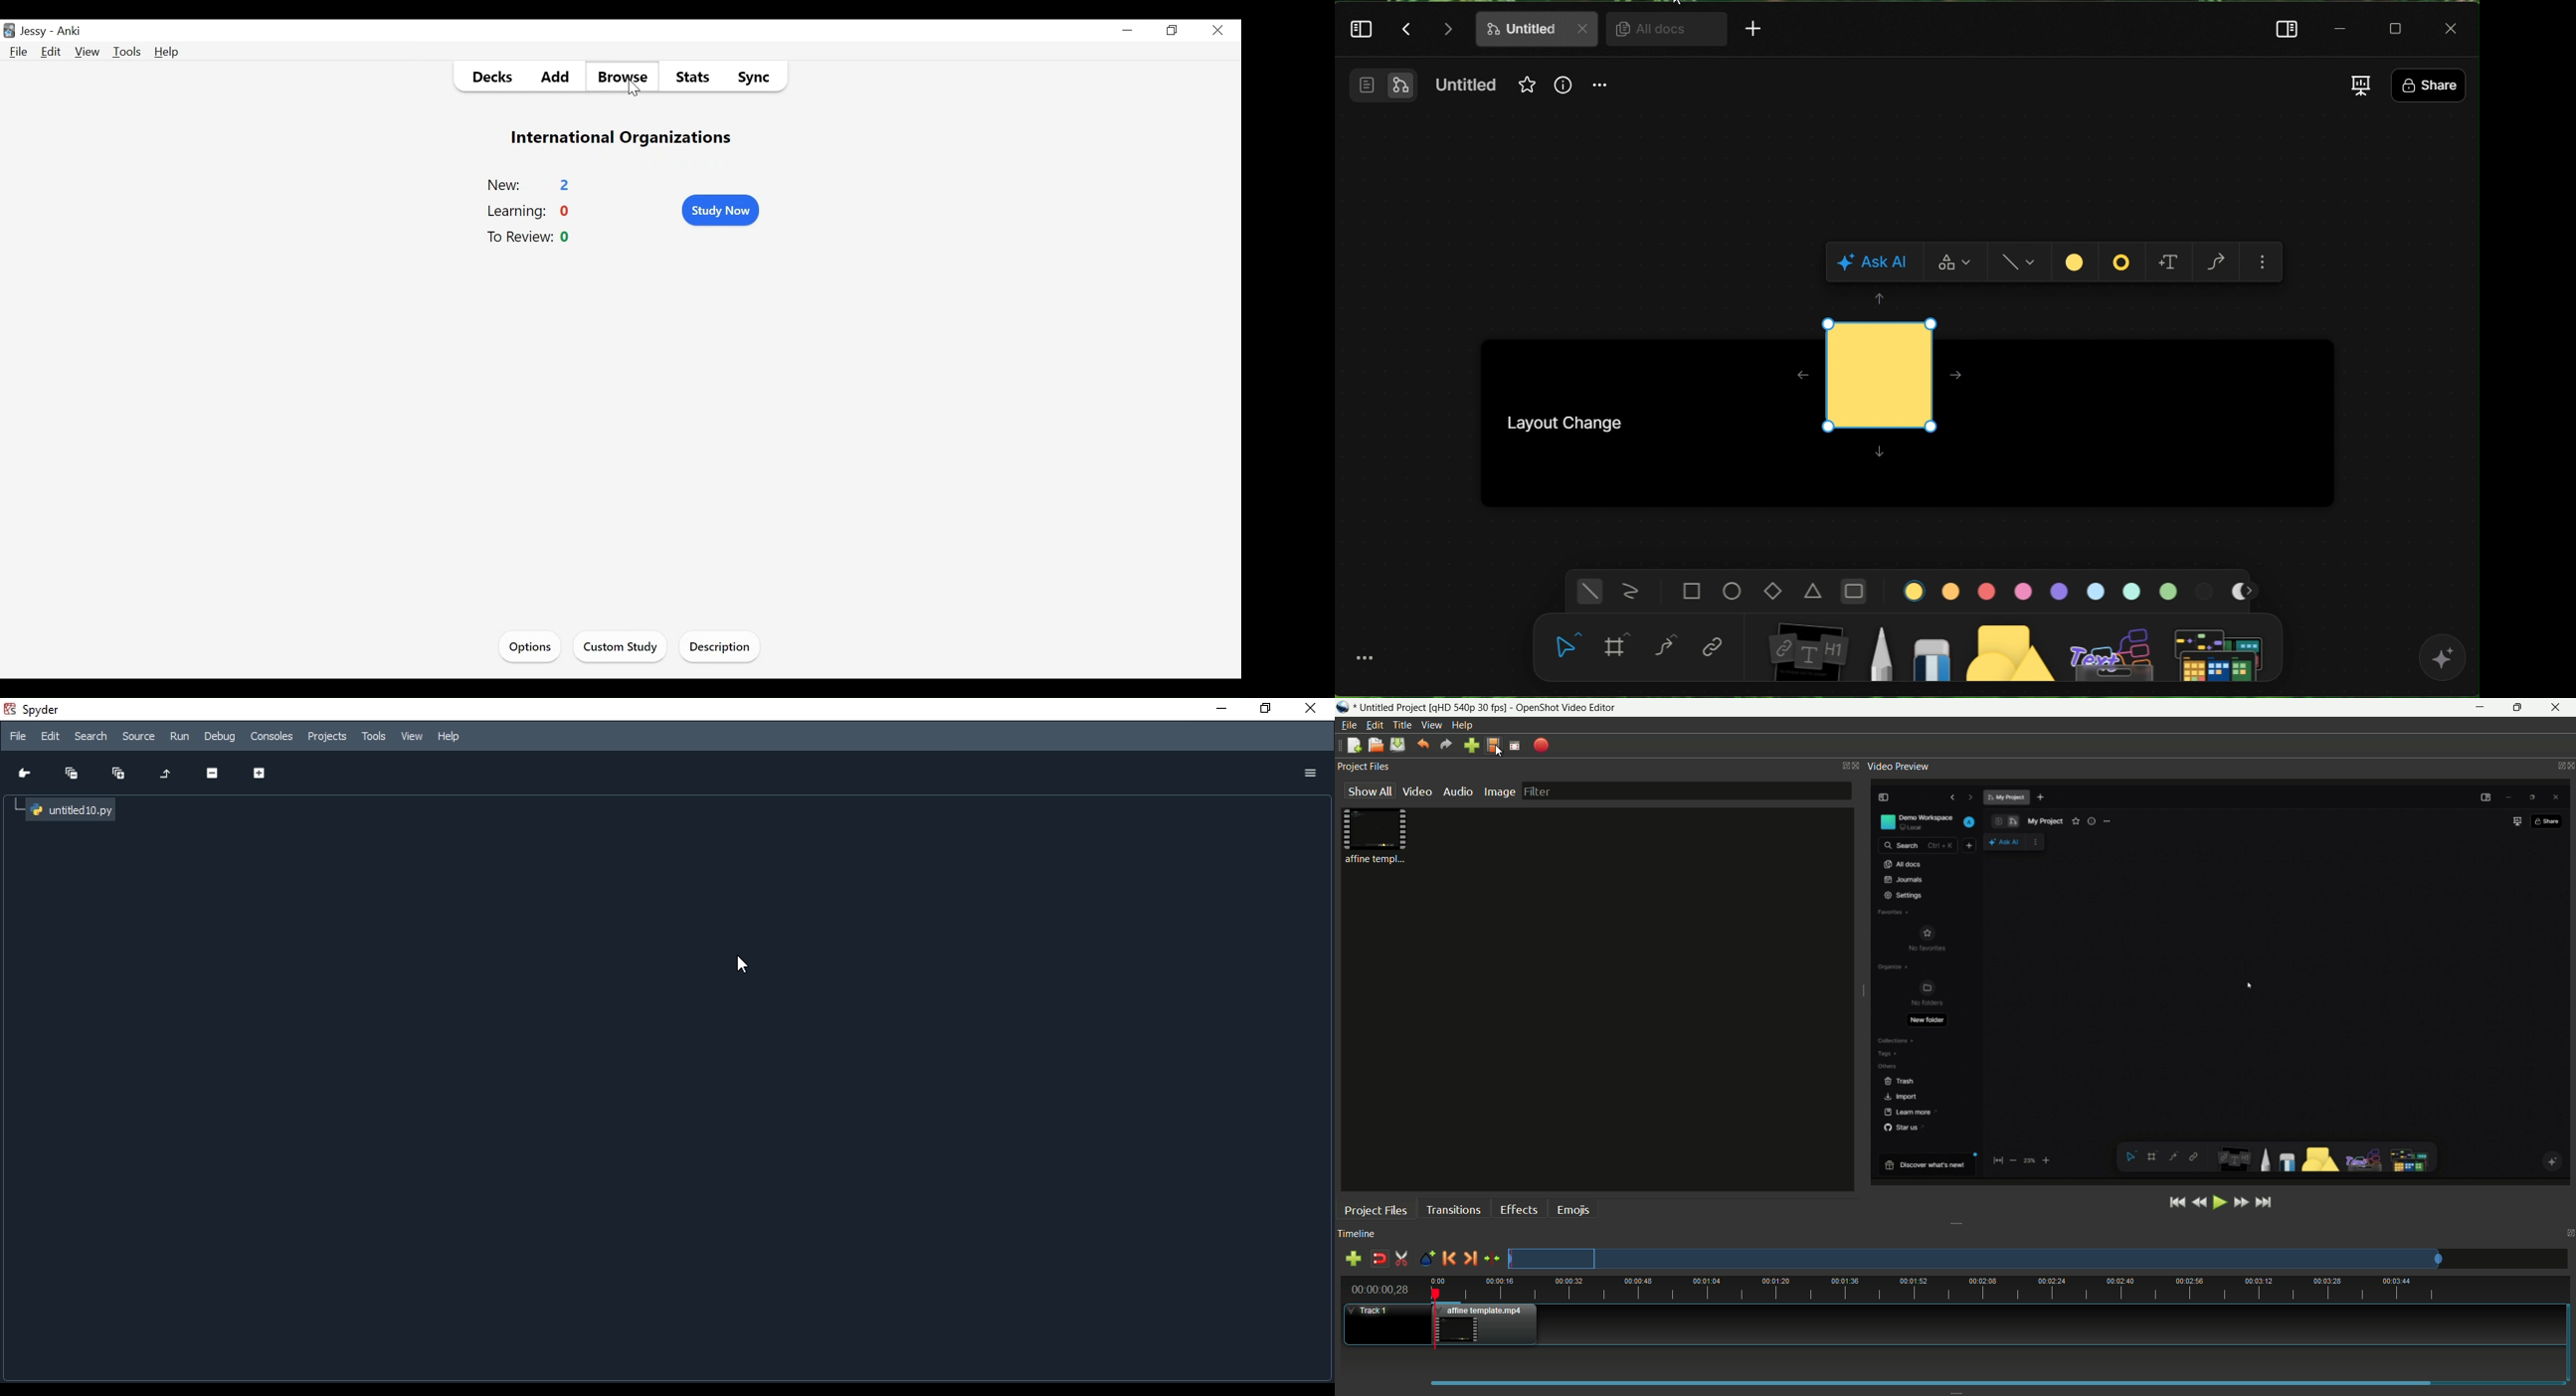  What do you see at coordinates (1173, 30) in the screenshot?
I see `Restore` at bounding box center [1173, 30].